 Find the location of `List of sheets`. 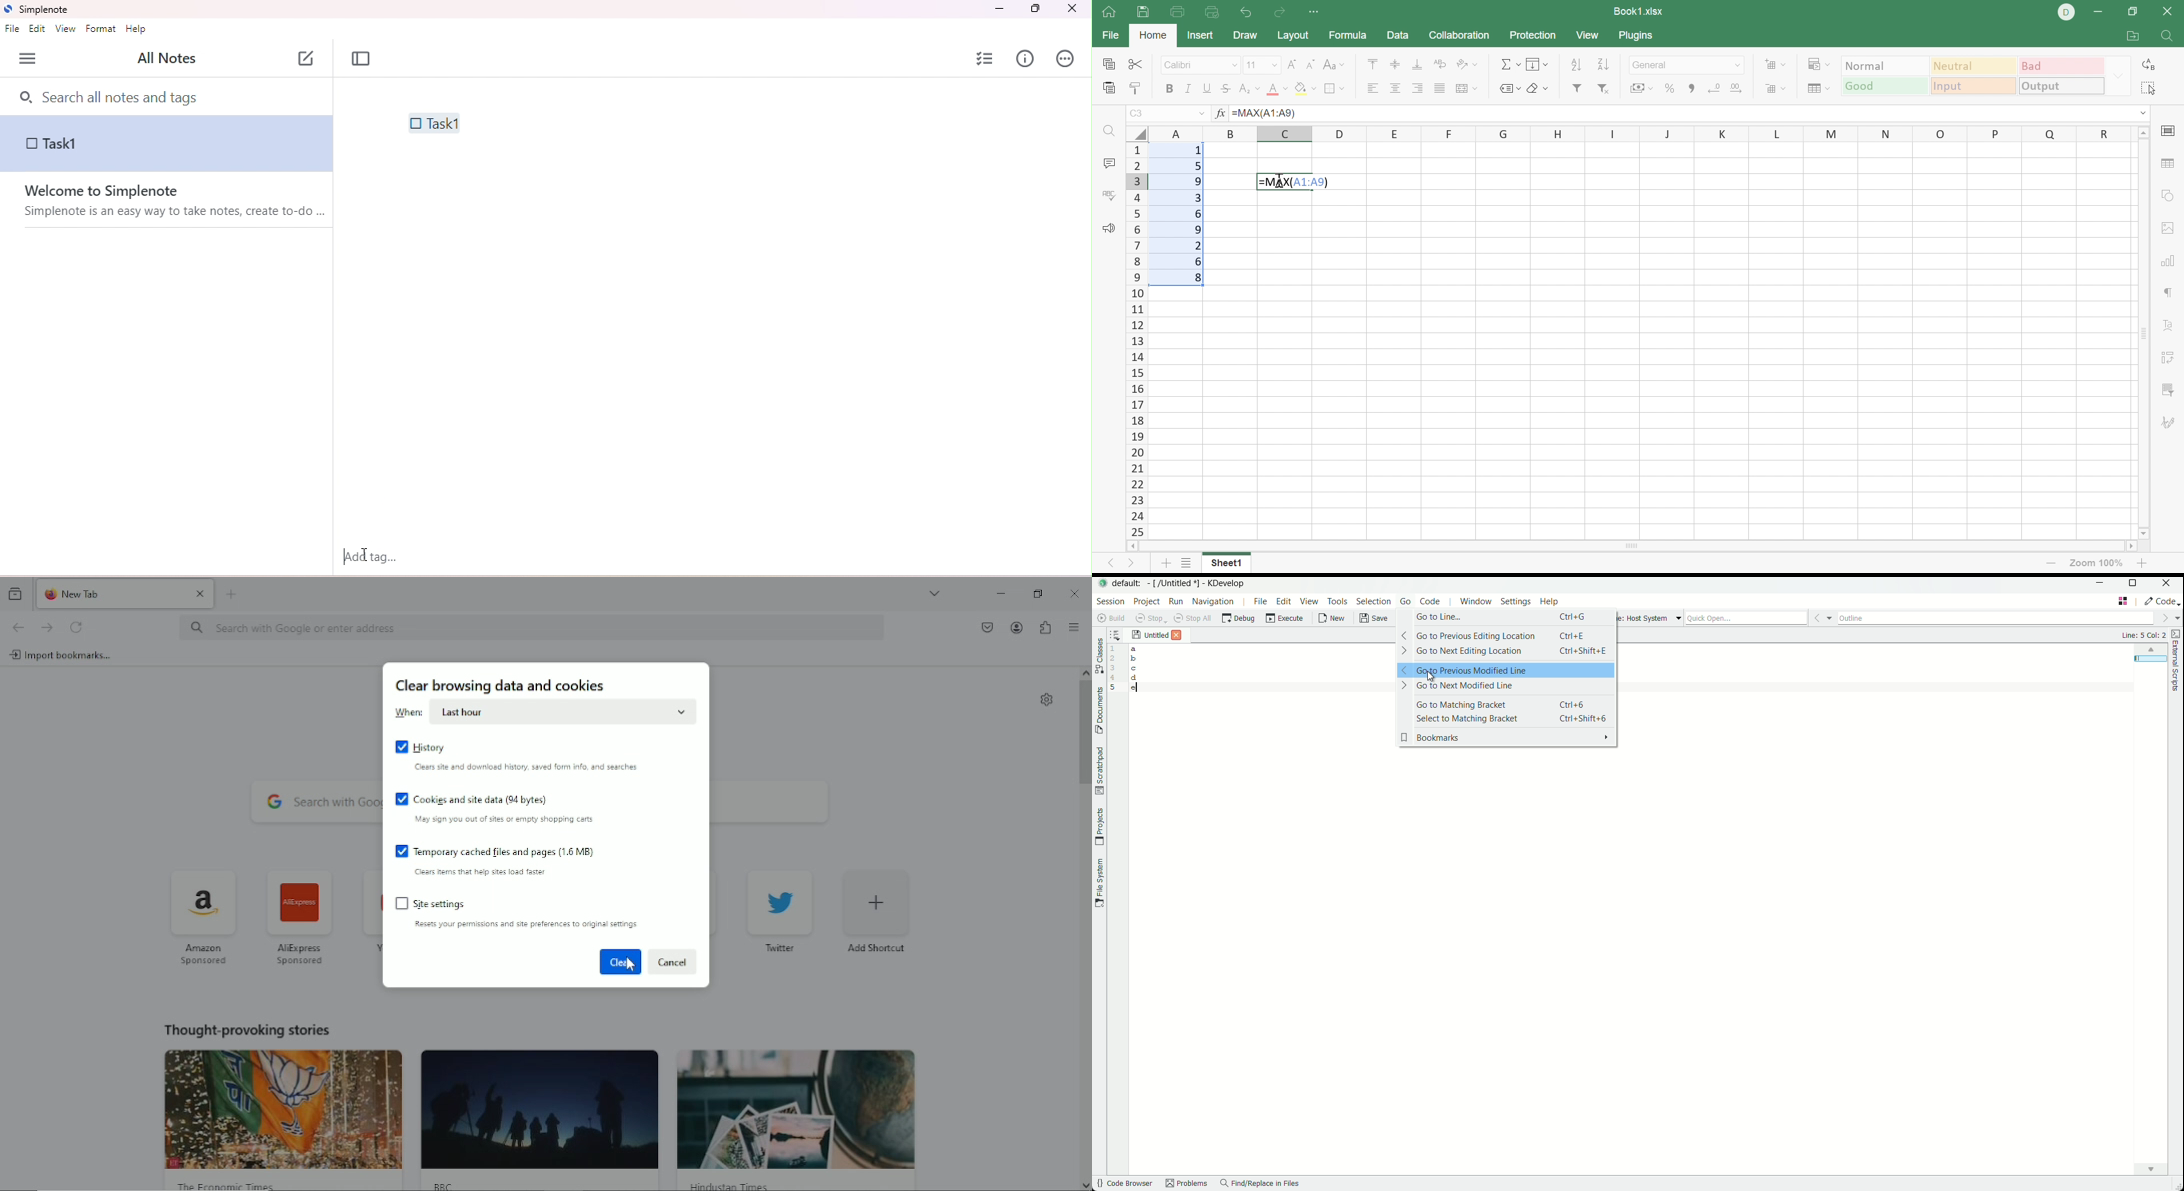

List of sheets is located at coordinates (1190, 563).